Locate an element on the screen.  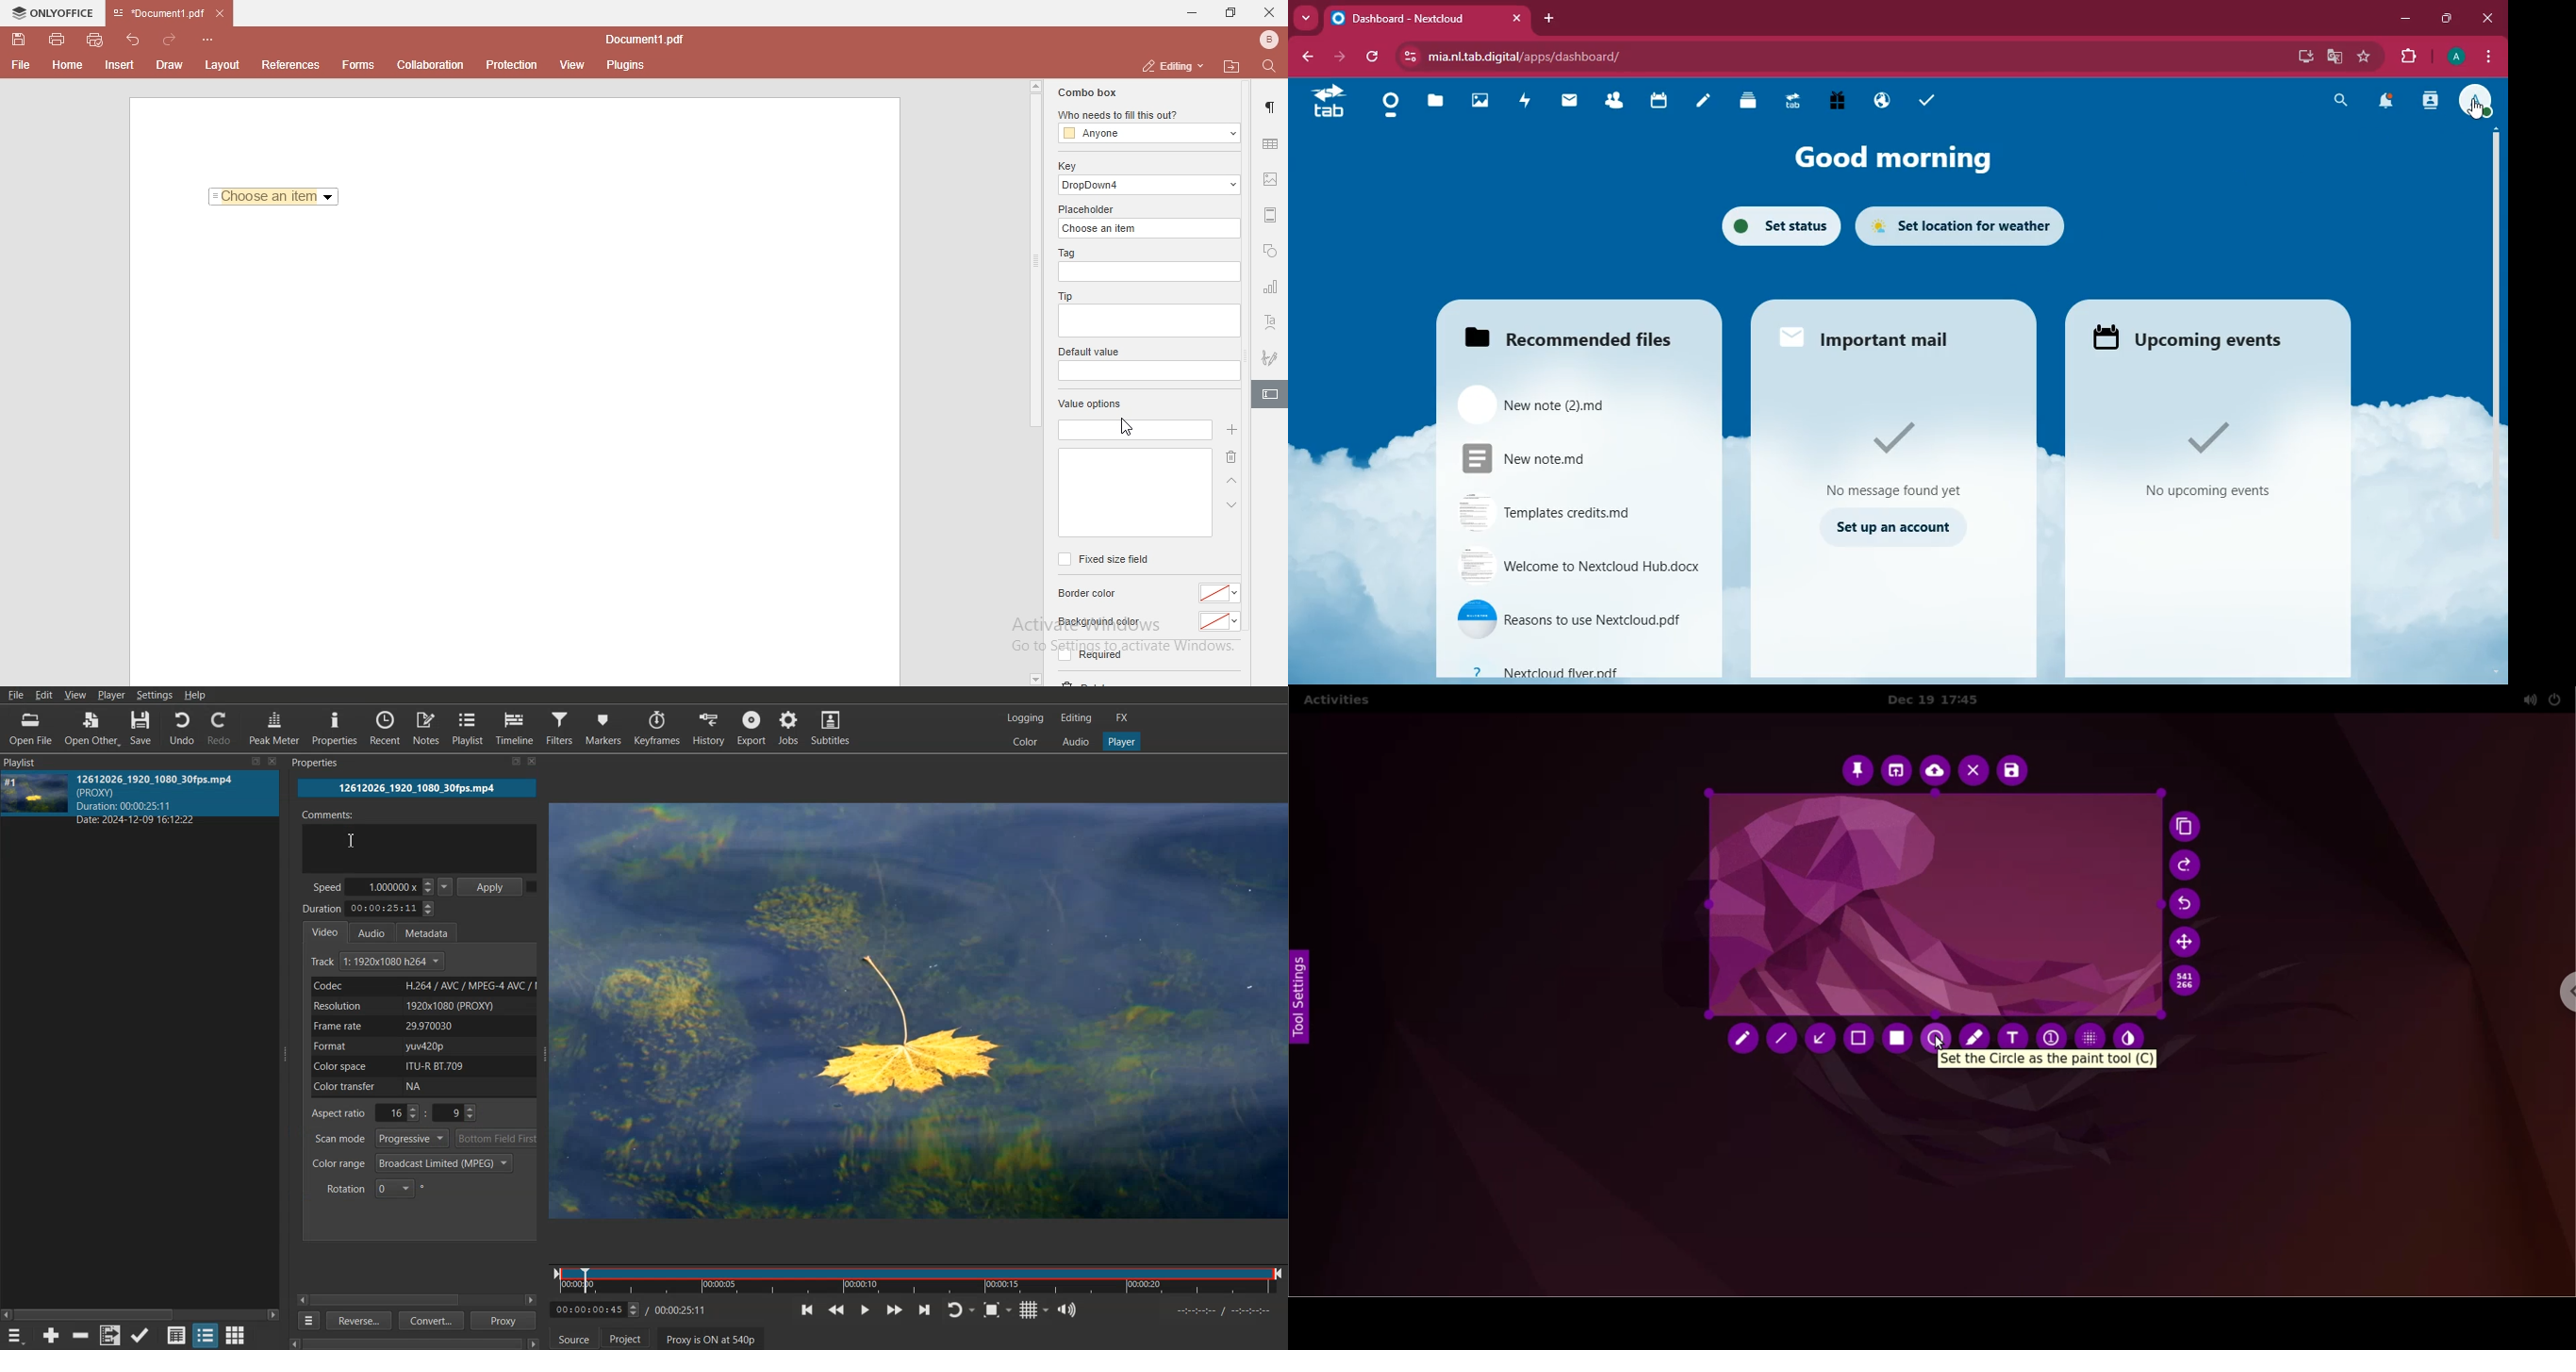
Toggle player lopping is located at coordinates (961, 1310).